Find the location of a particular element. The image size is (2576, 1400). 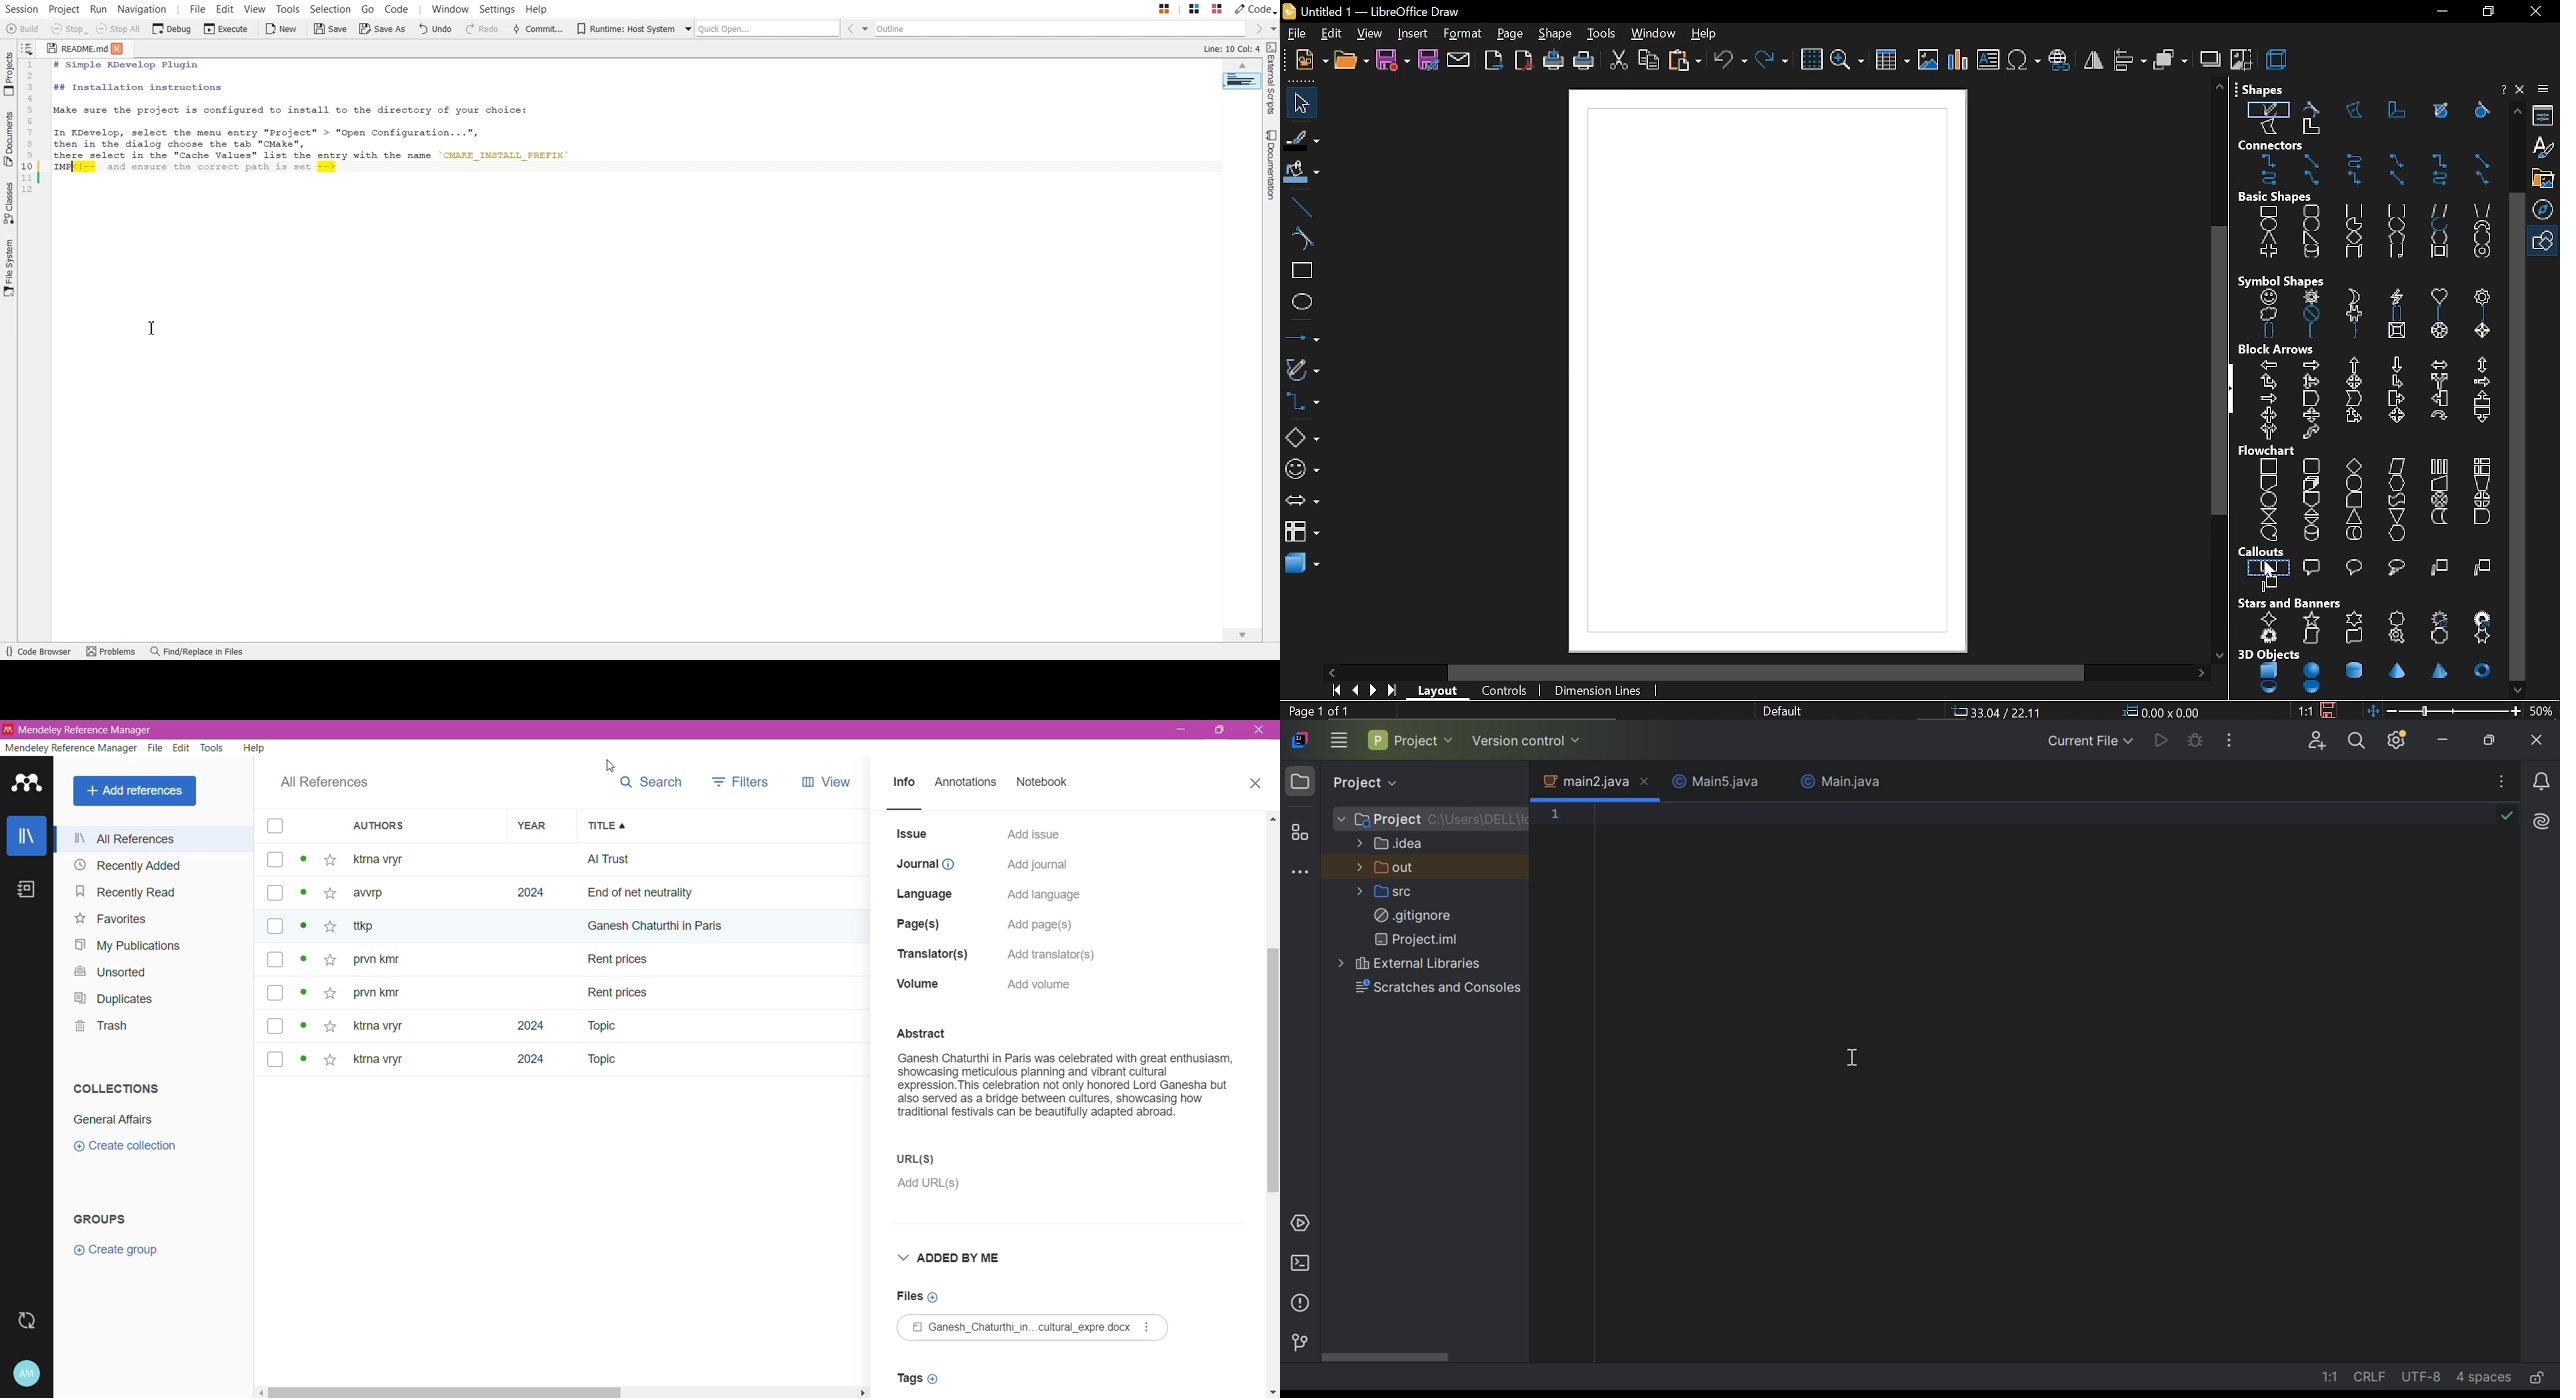

curved connector ends with arrow is located at coordinates (2358, 161).